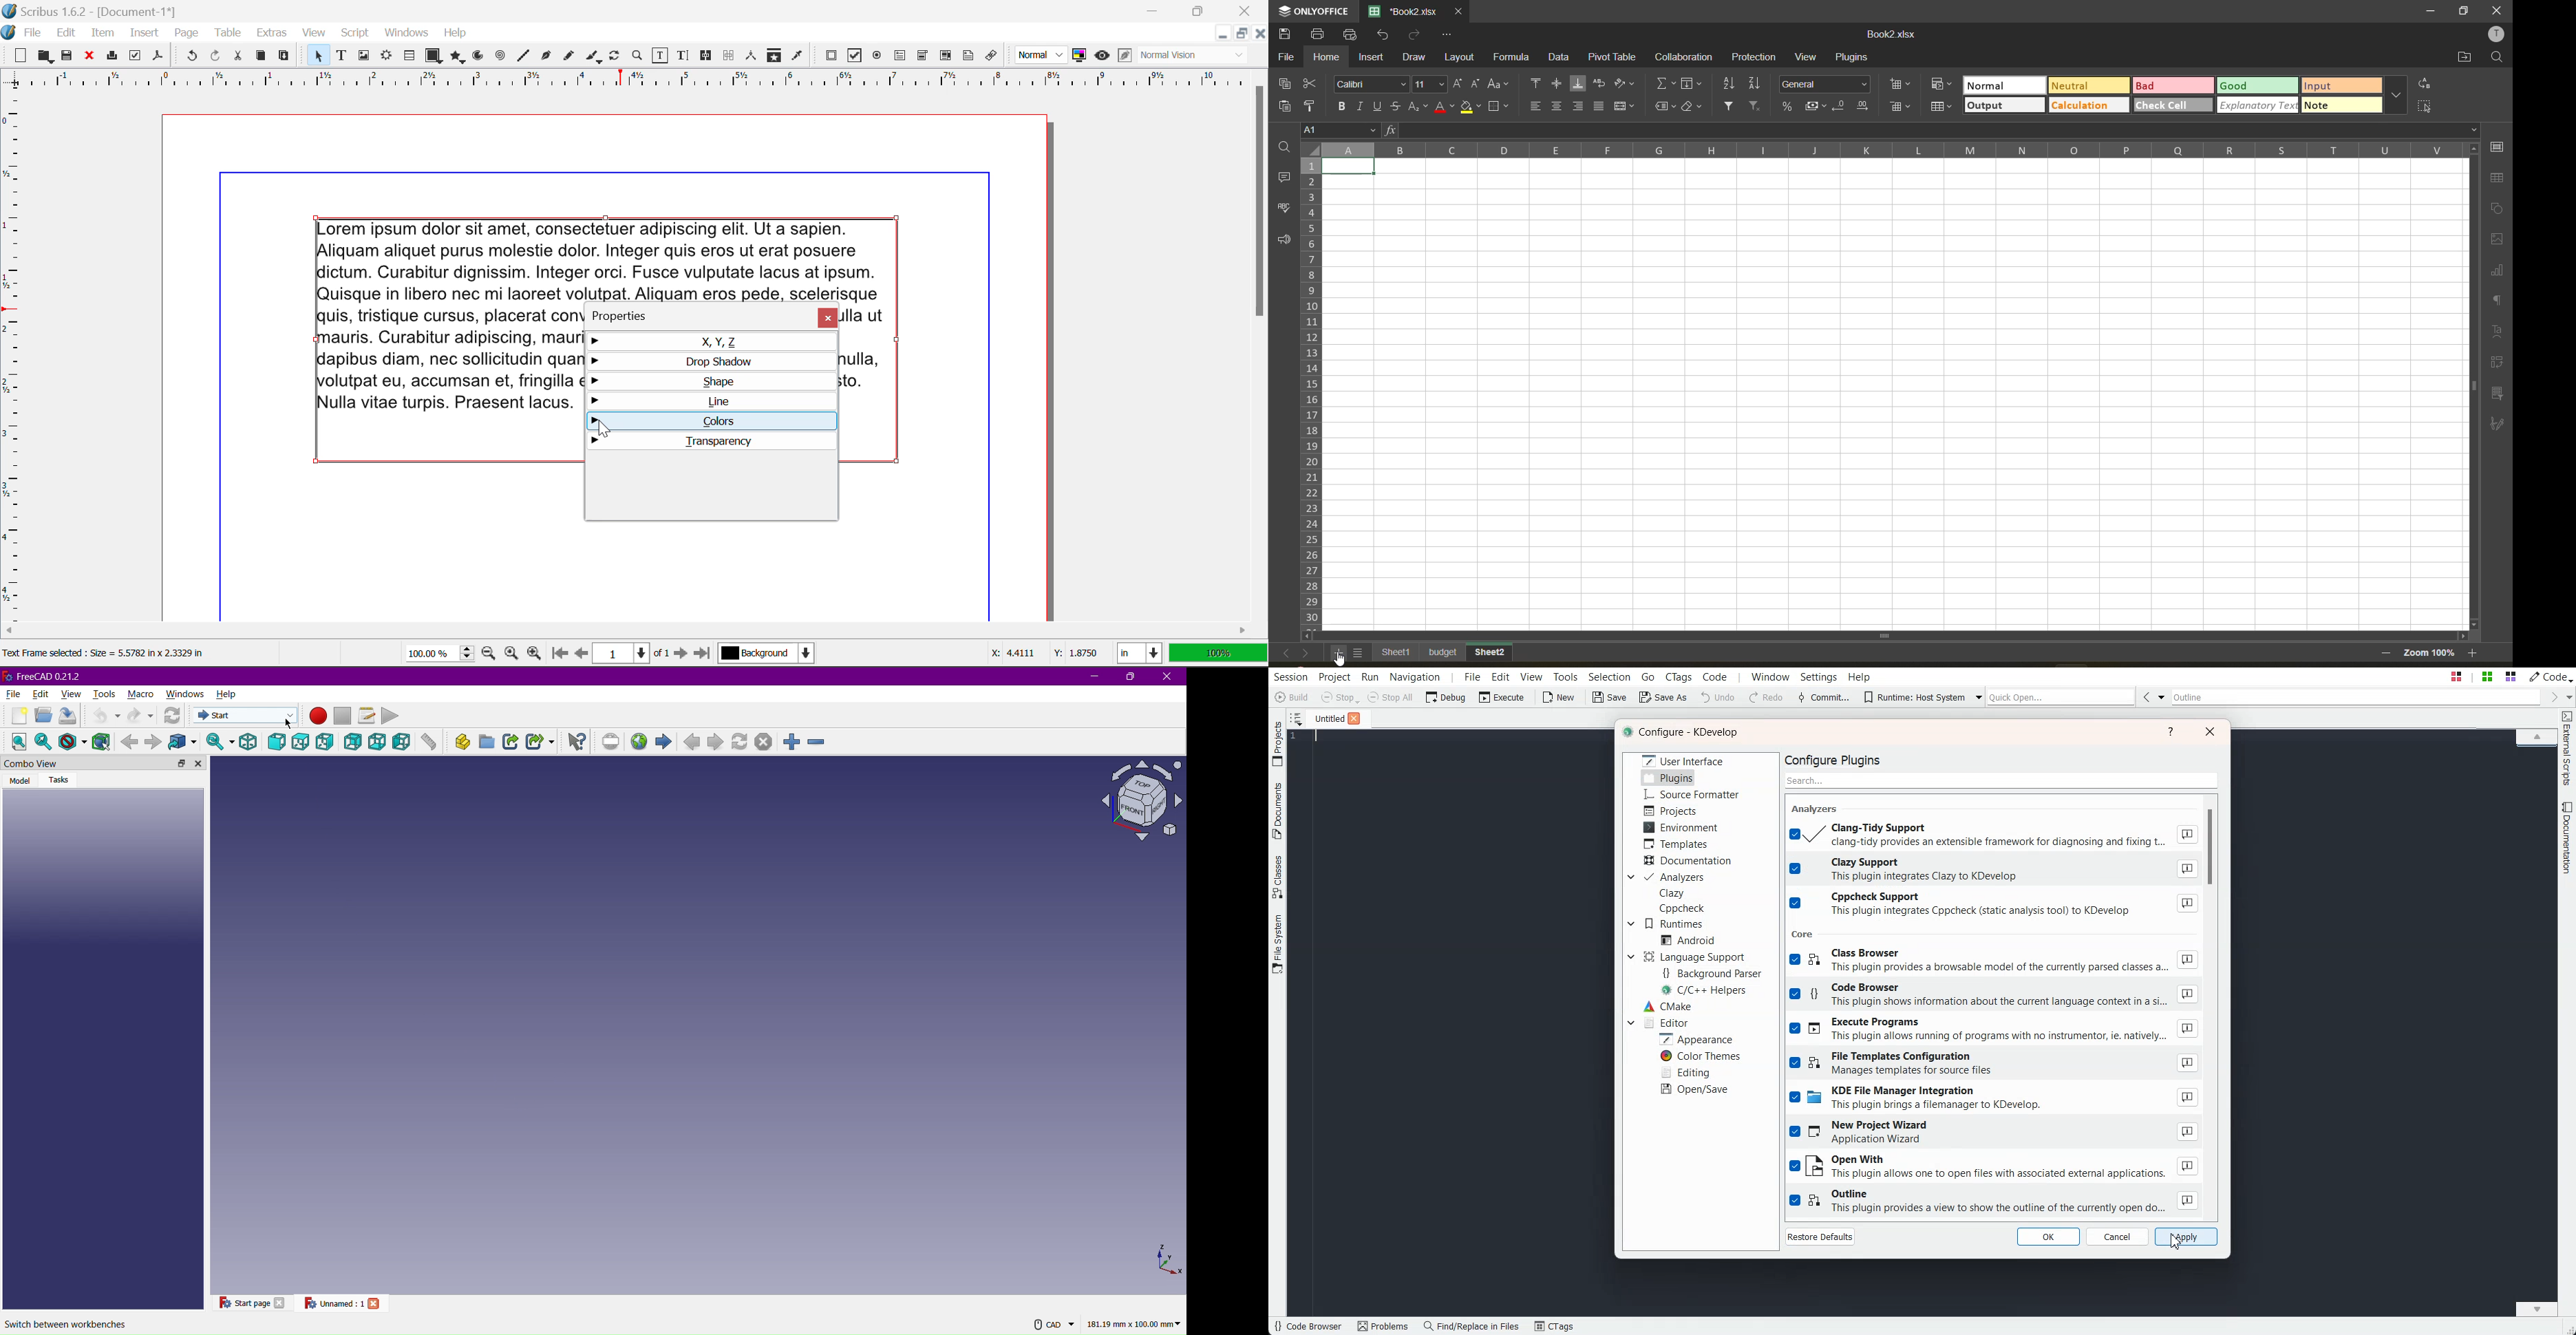  I want to click on Page 1 of 1, so click(631, 654).